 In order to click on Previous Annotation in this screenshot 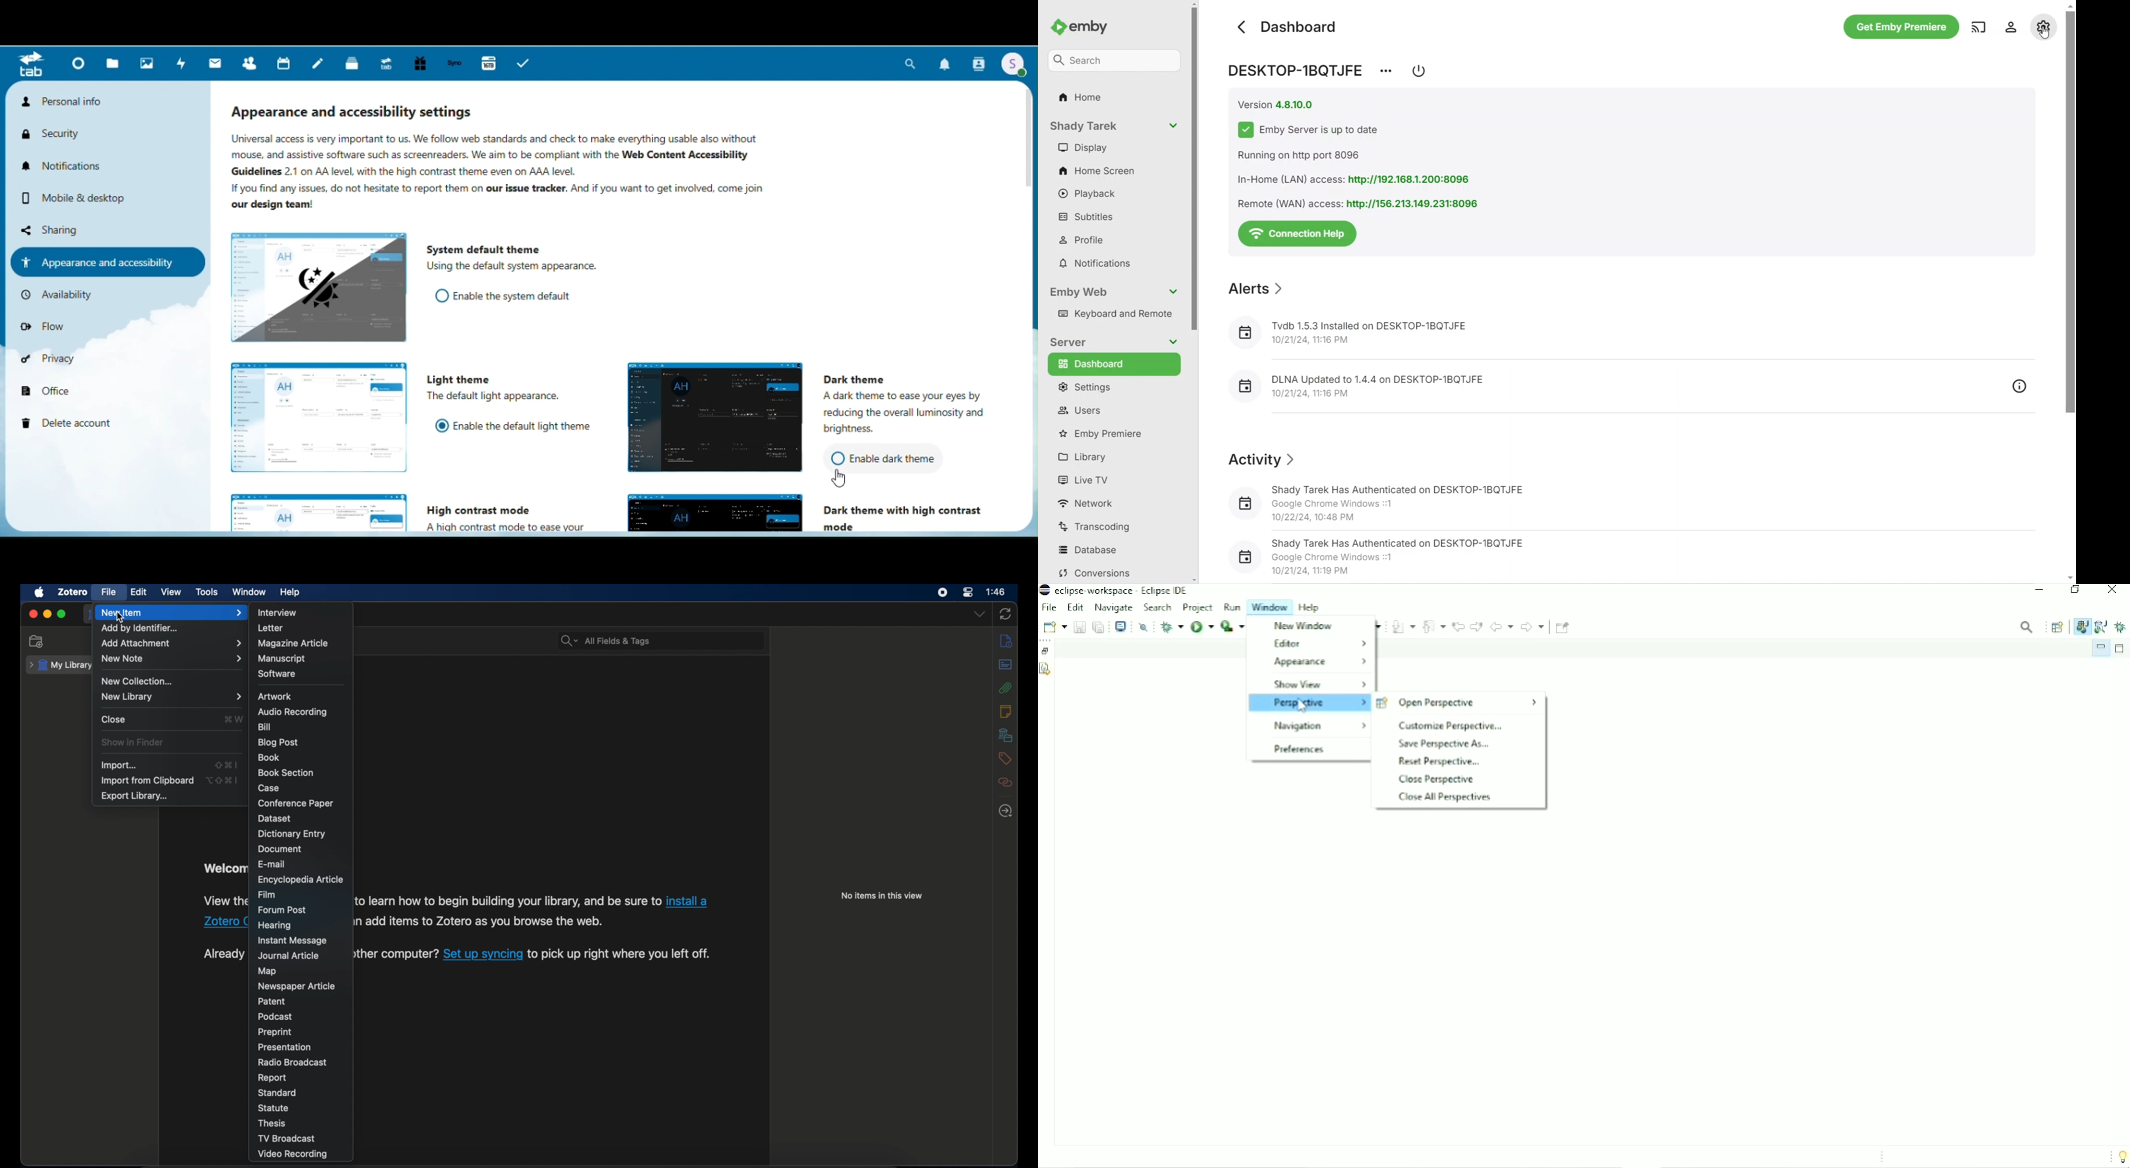, I will do `click(1435, 625)`.